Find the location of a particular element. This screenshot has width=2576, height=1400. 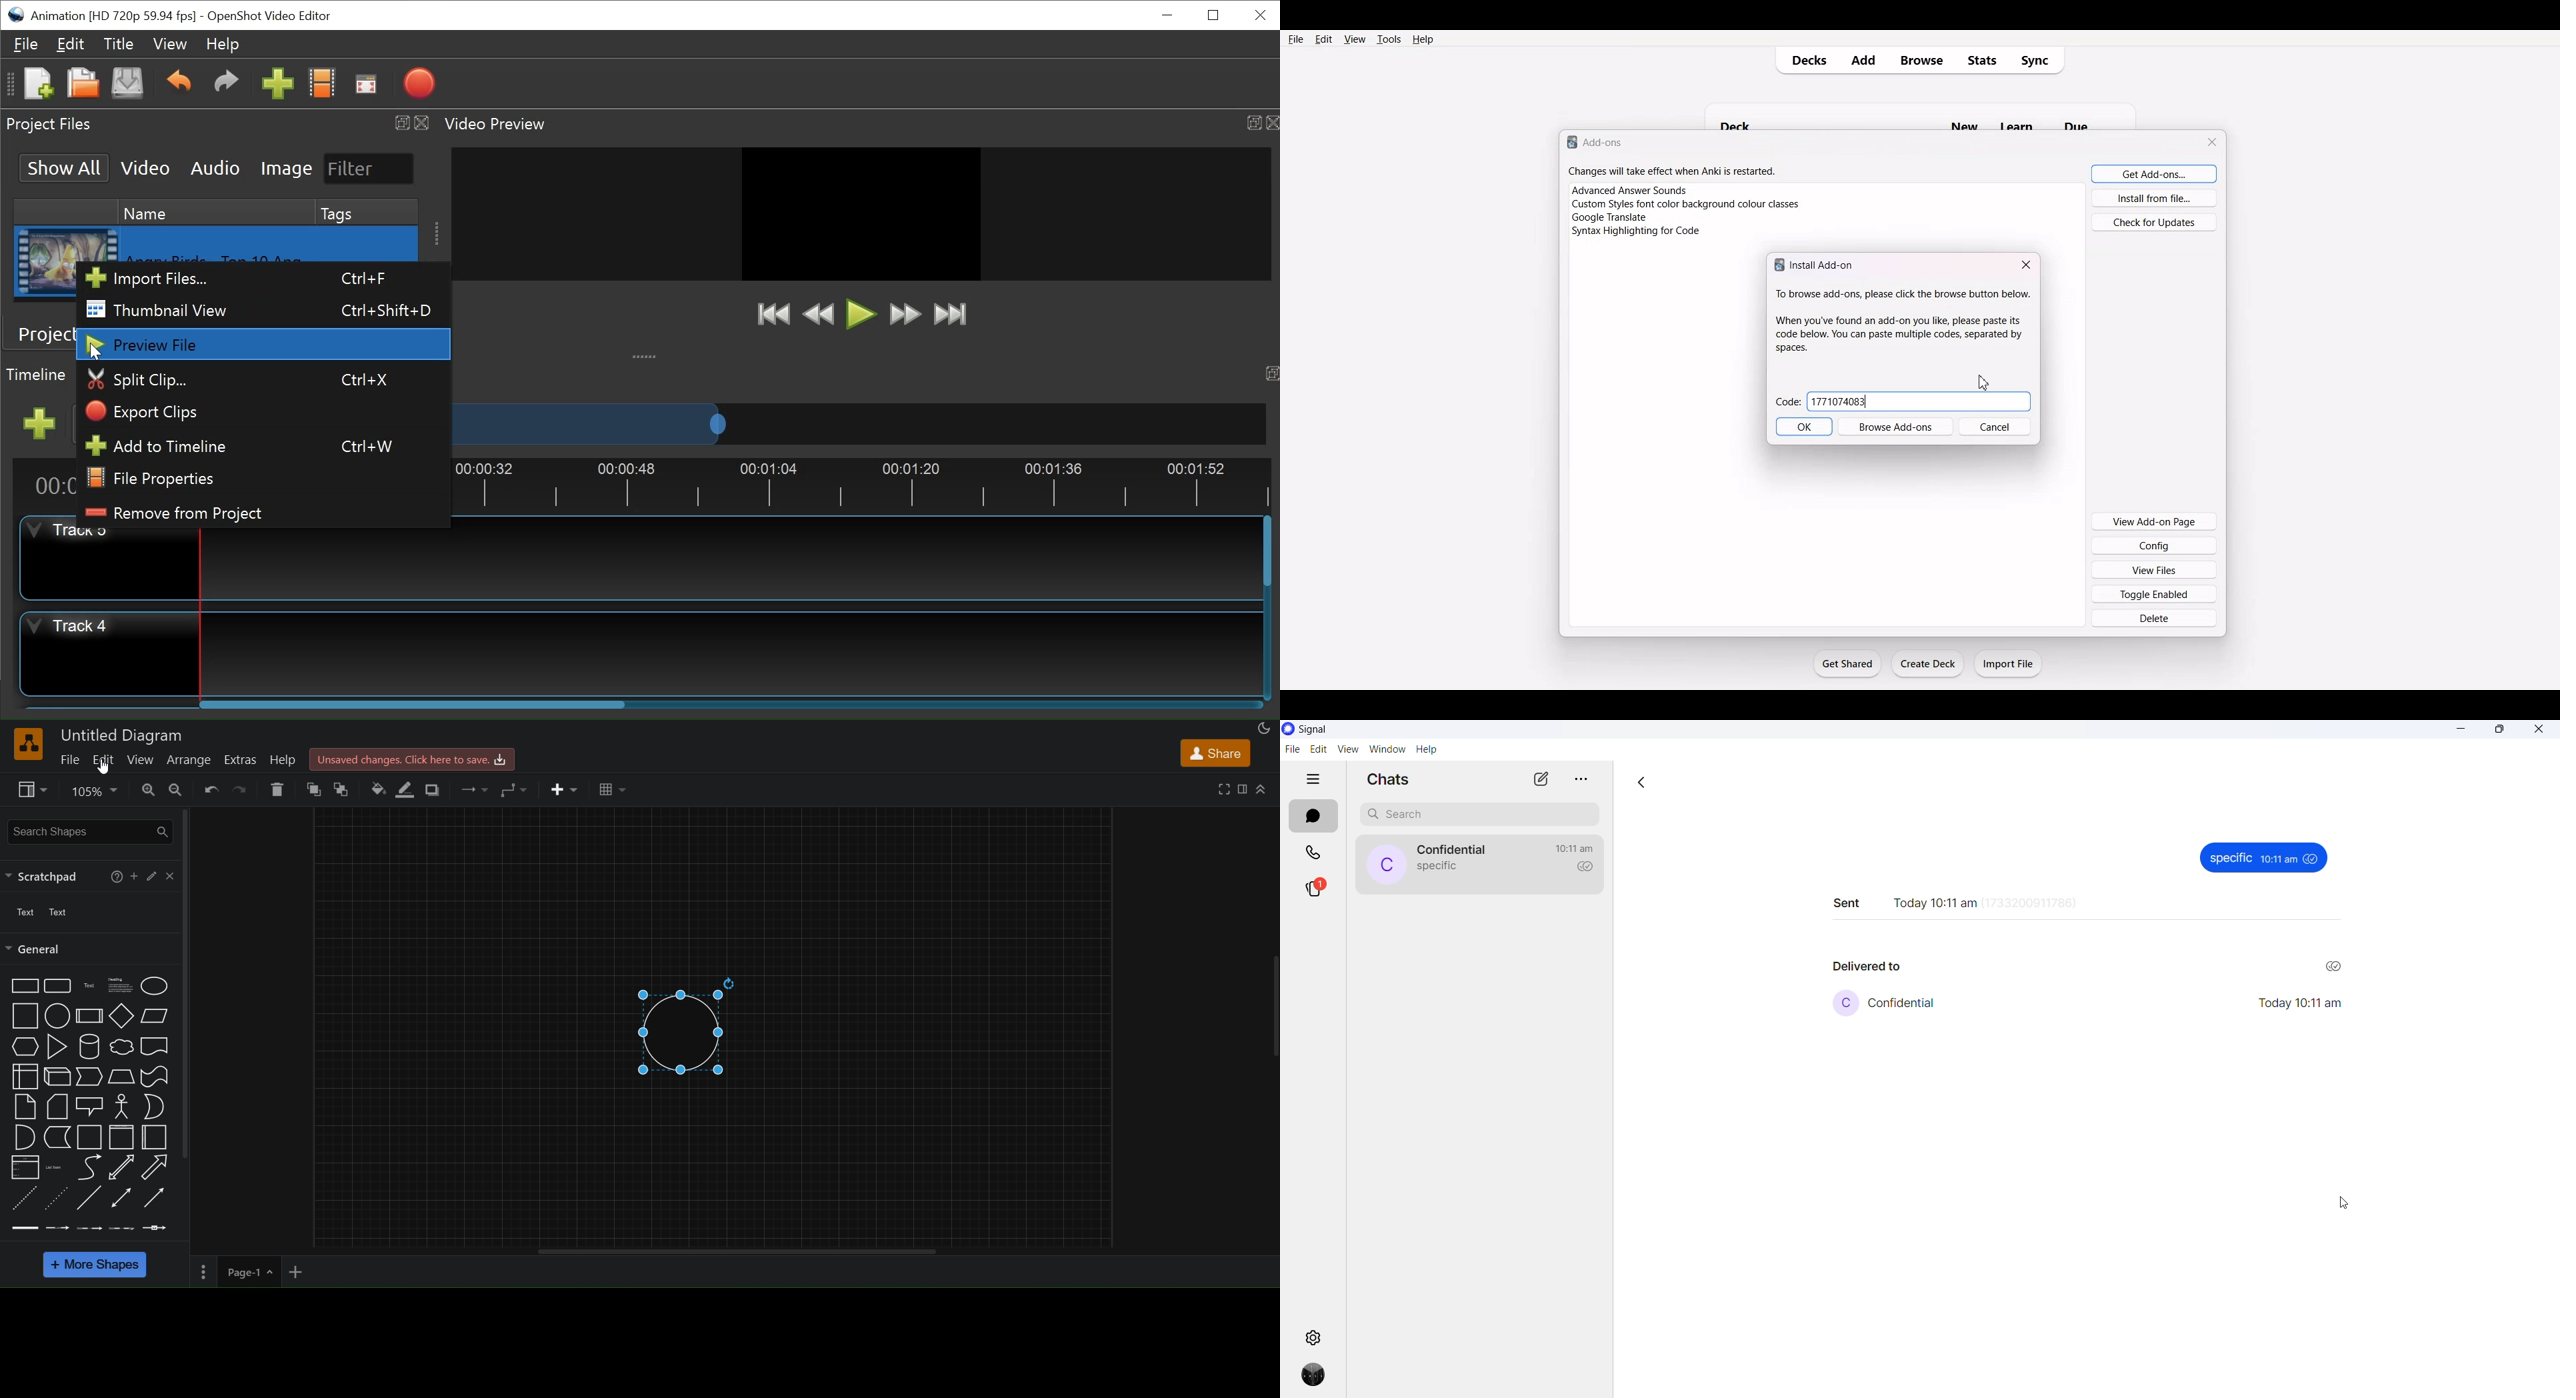

Open Project is located at coordinates (83, 83).